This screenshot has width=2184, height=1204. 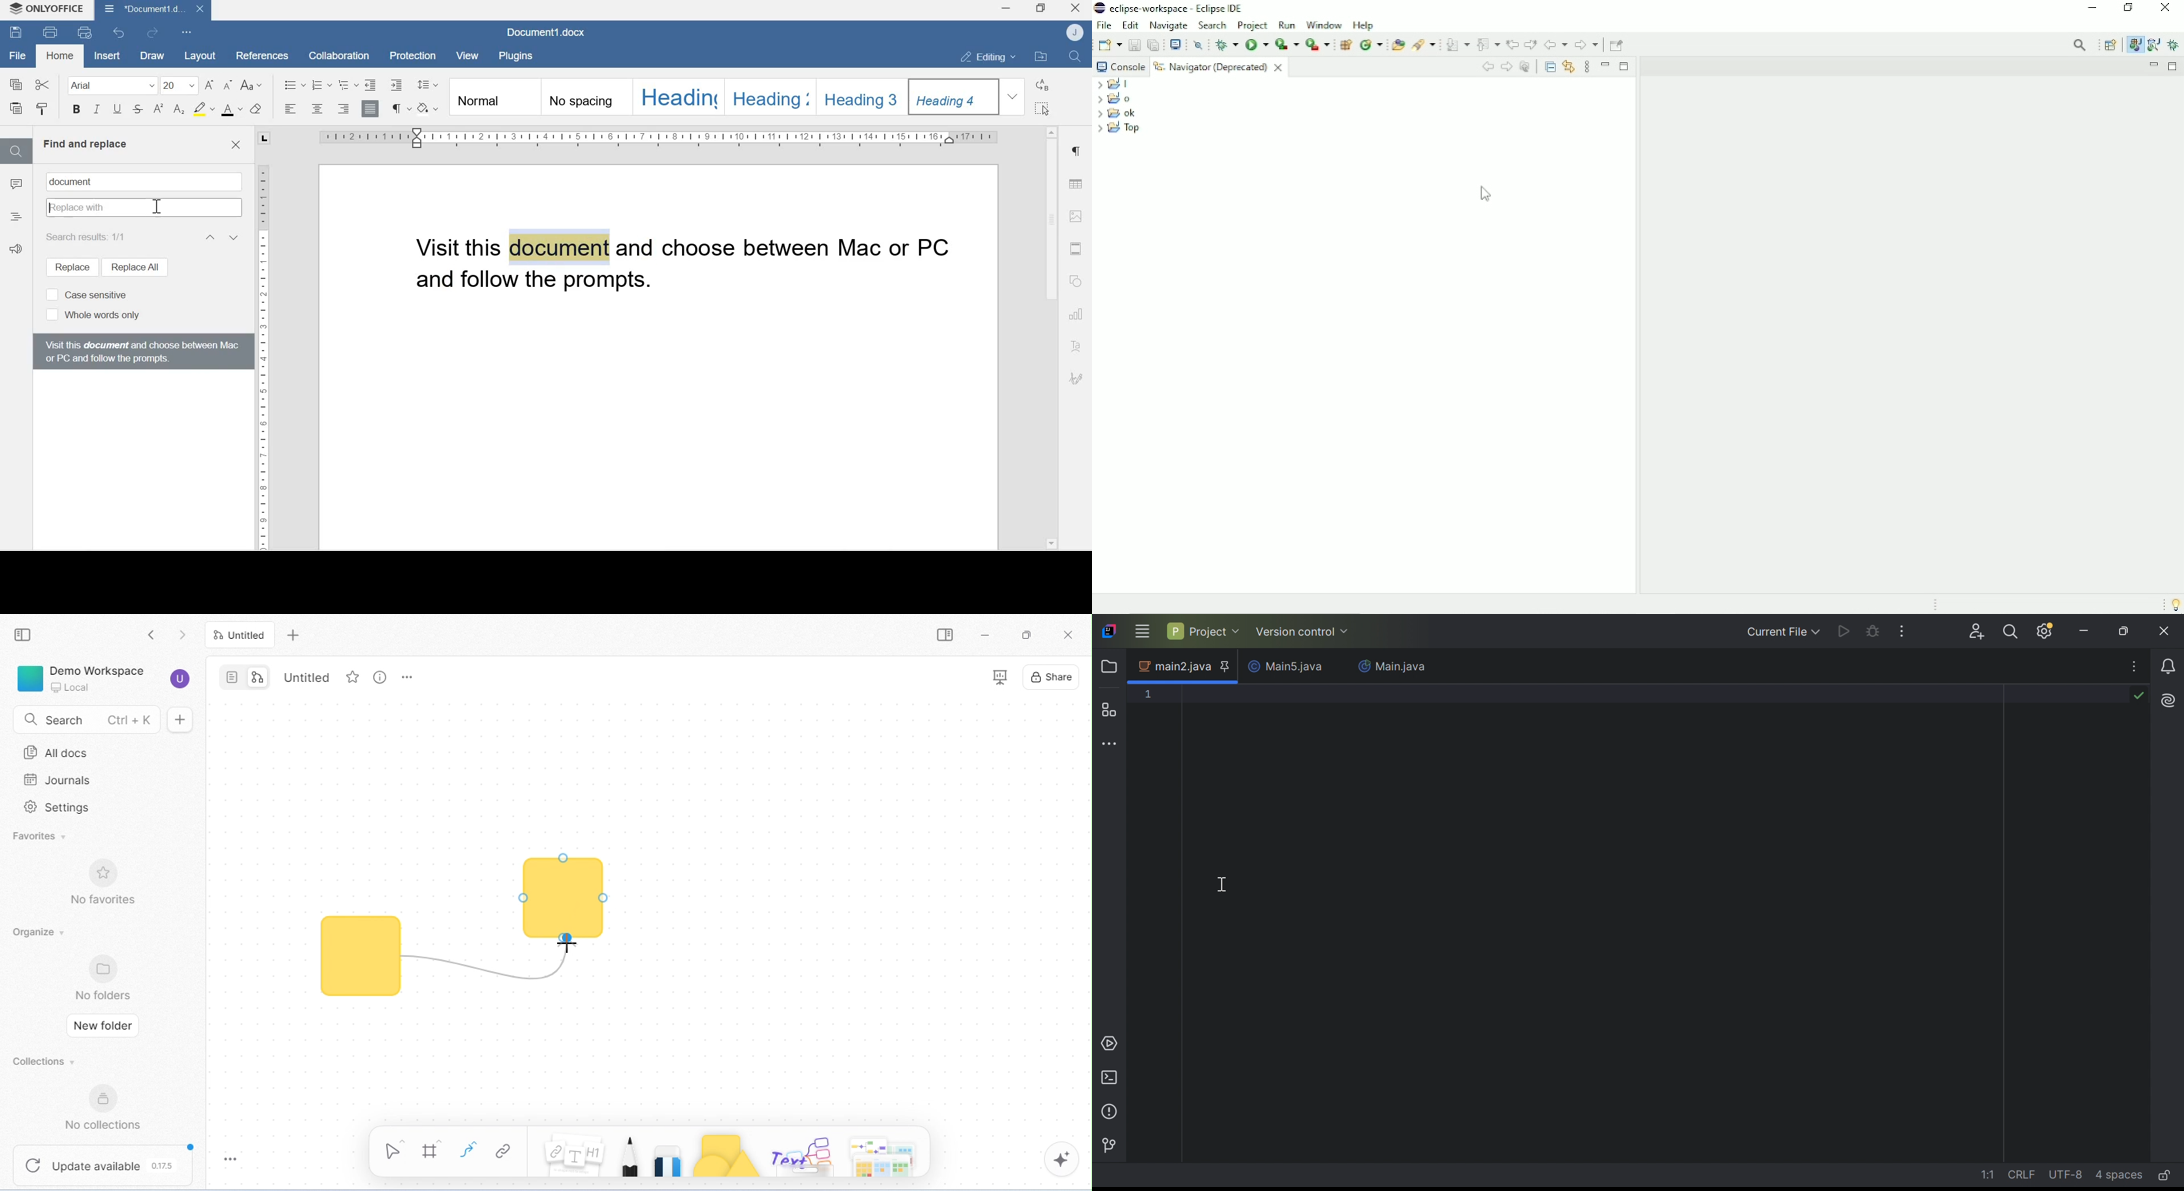 I want to click on Account, so click(x=1077, y=32).